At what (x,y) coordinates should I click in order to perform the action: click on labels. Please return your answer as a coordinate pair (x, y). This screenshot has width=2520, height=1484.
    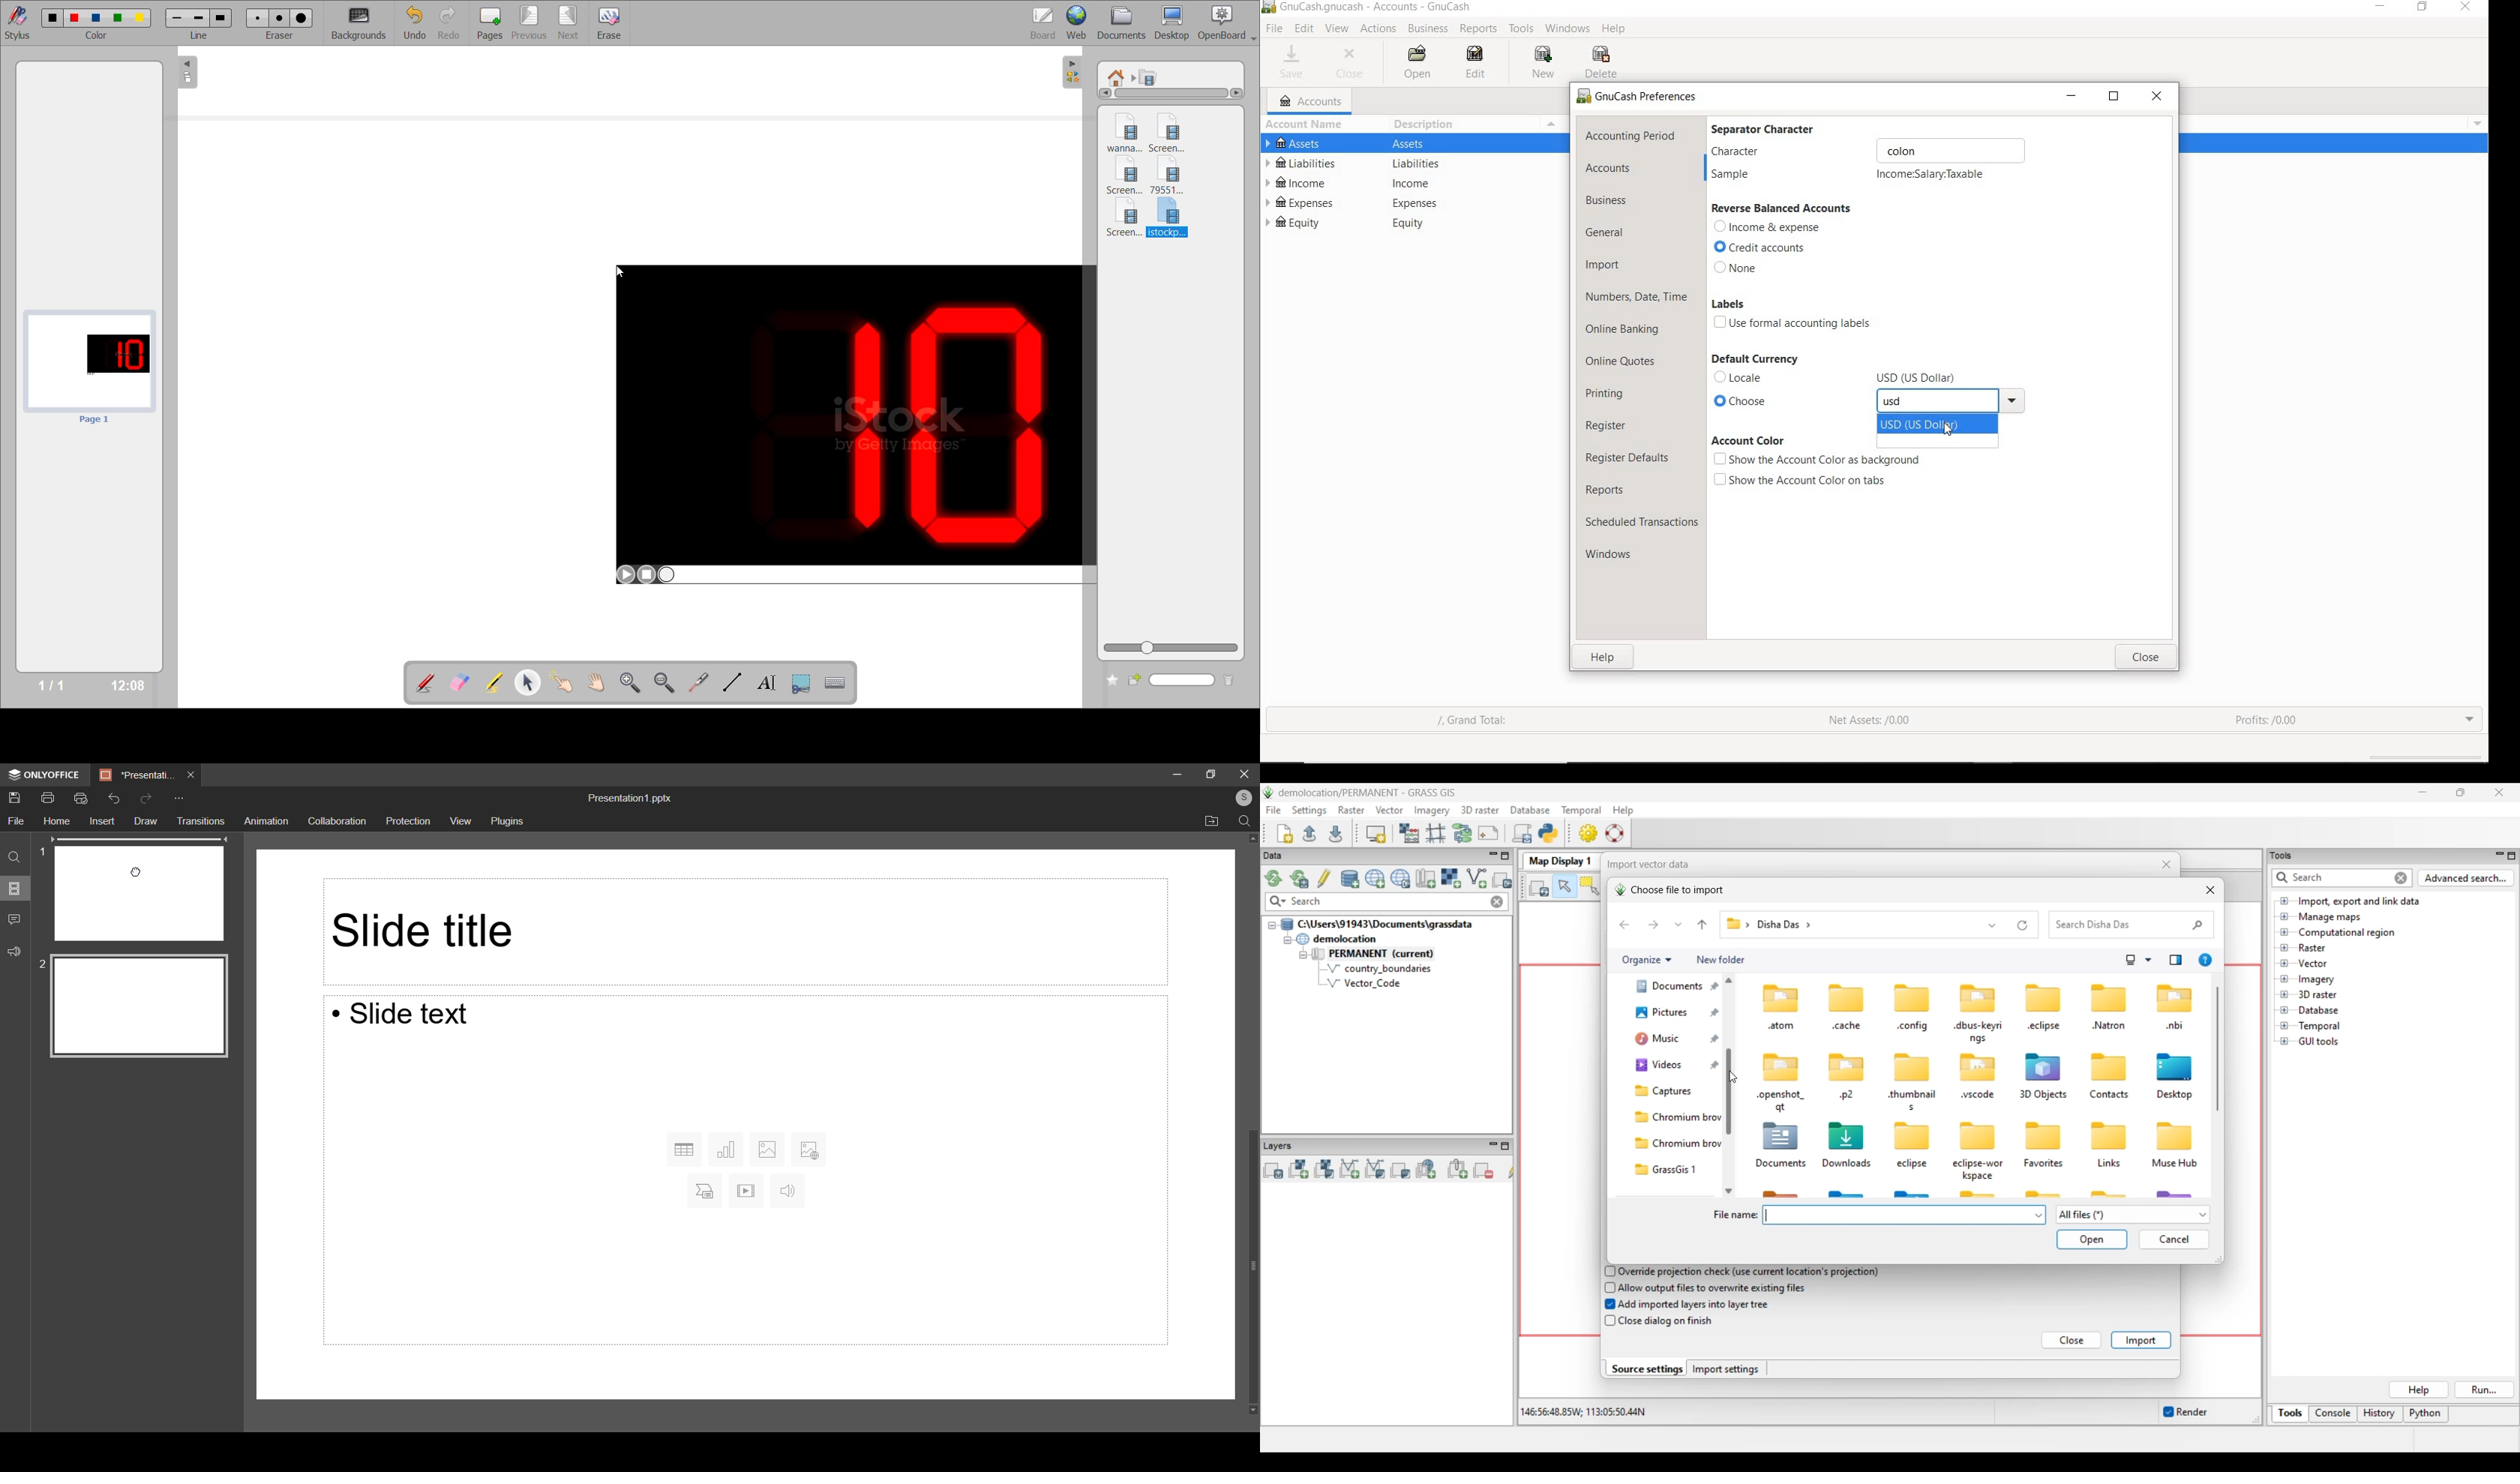
    Looking at the image, I should click on (1728, 303).